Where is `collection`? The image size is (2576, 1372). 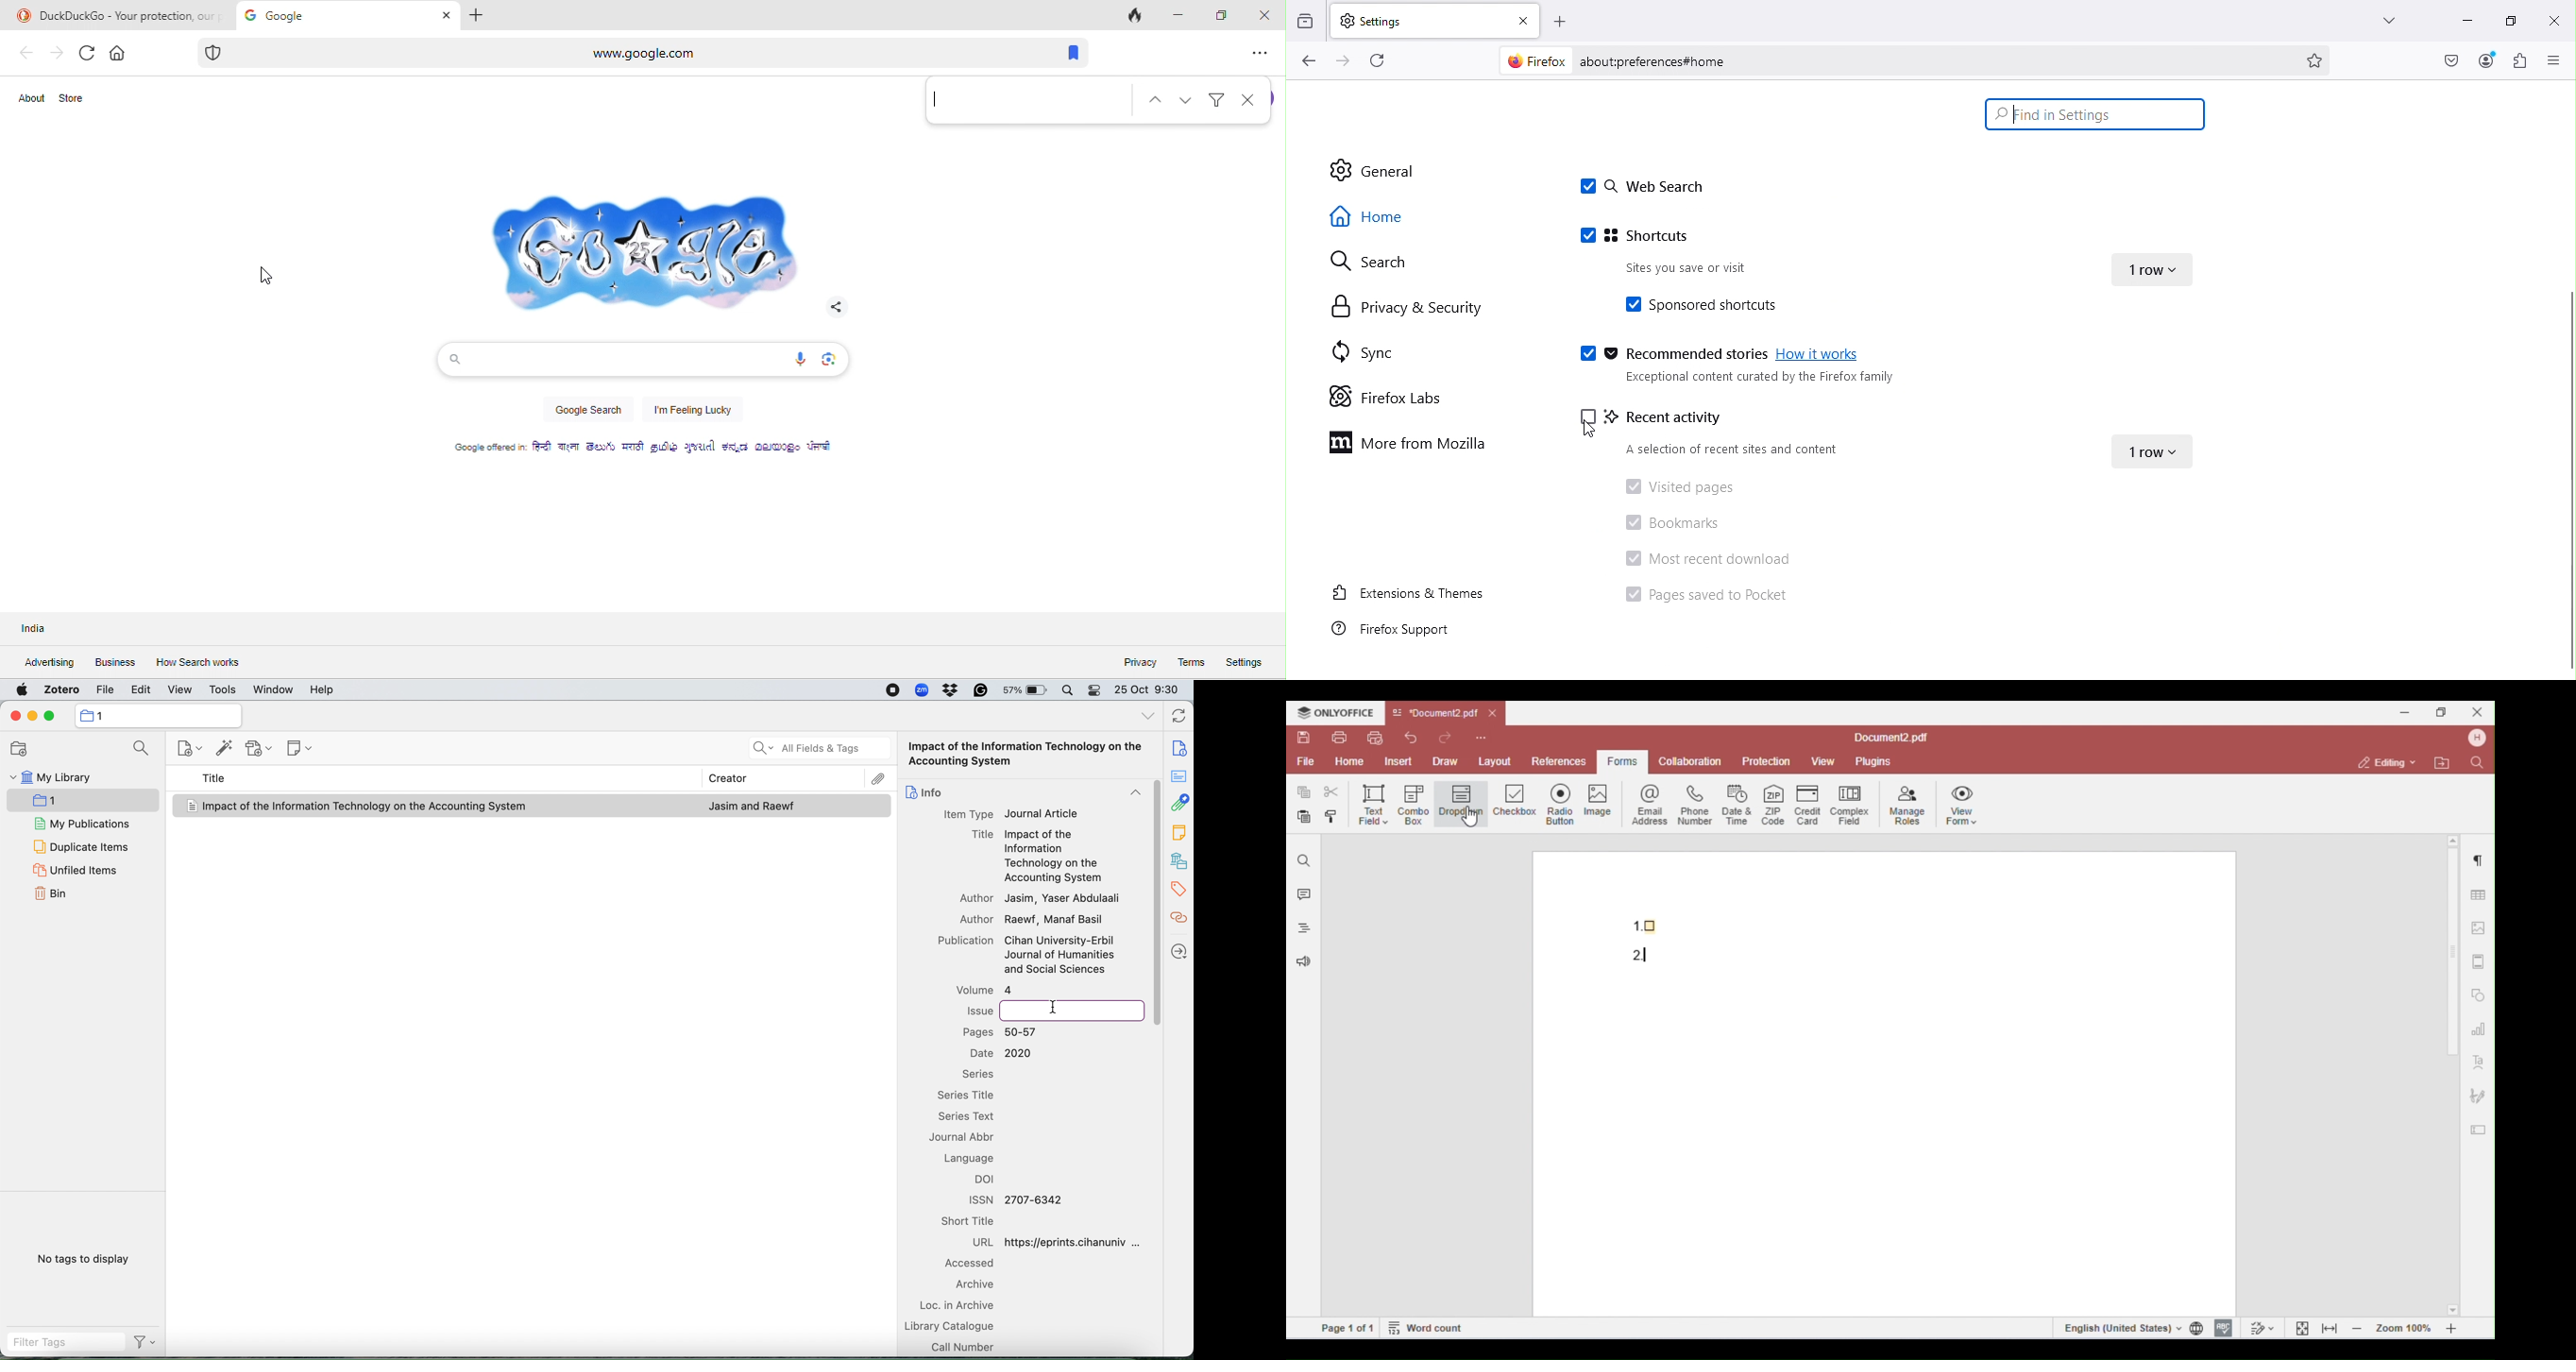 collection is located at coordinates (158, 716).